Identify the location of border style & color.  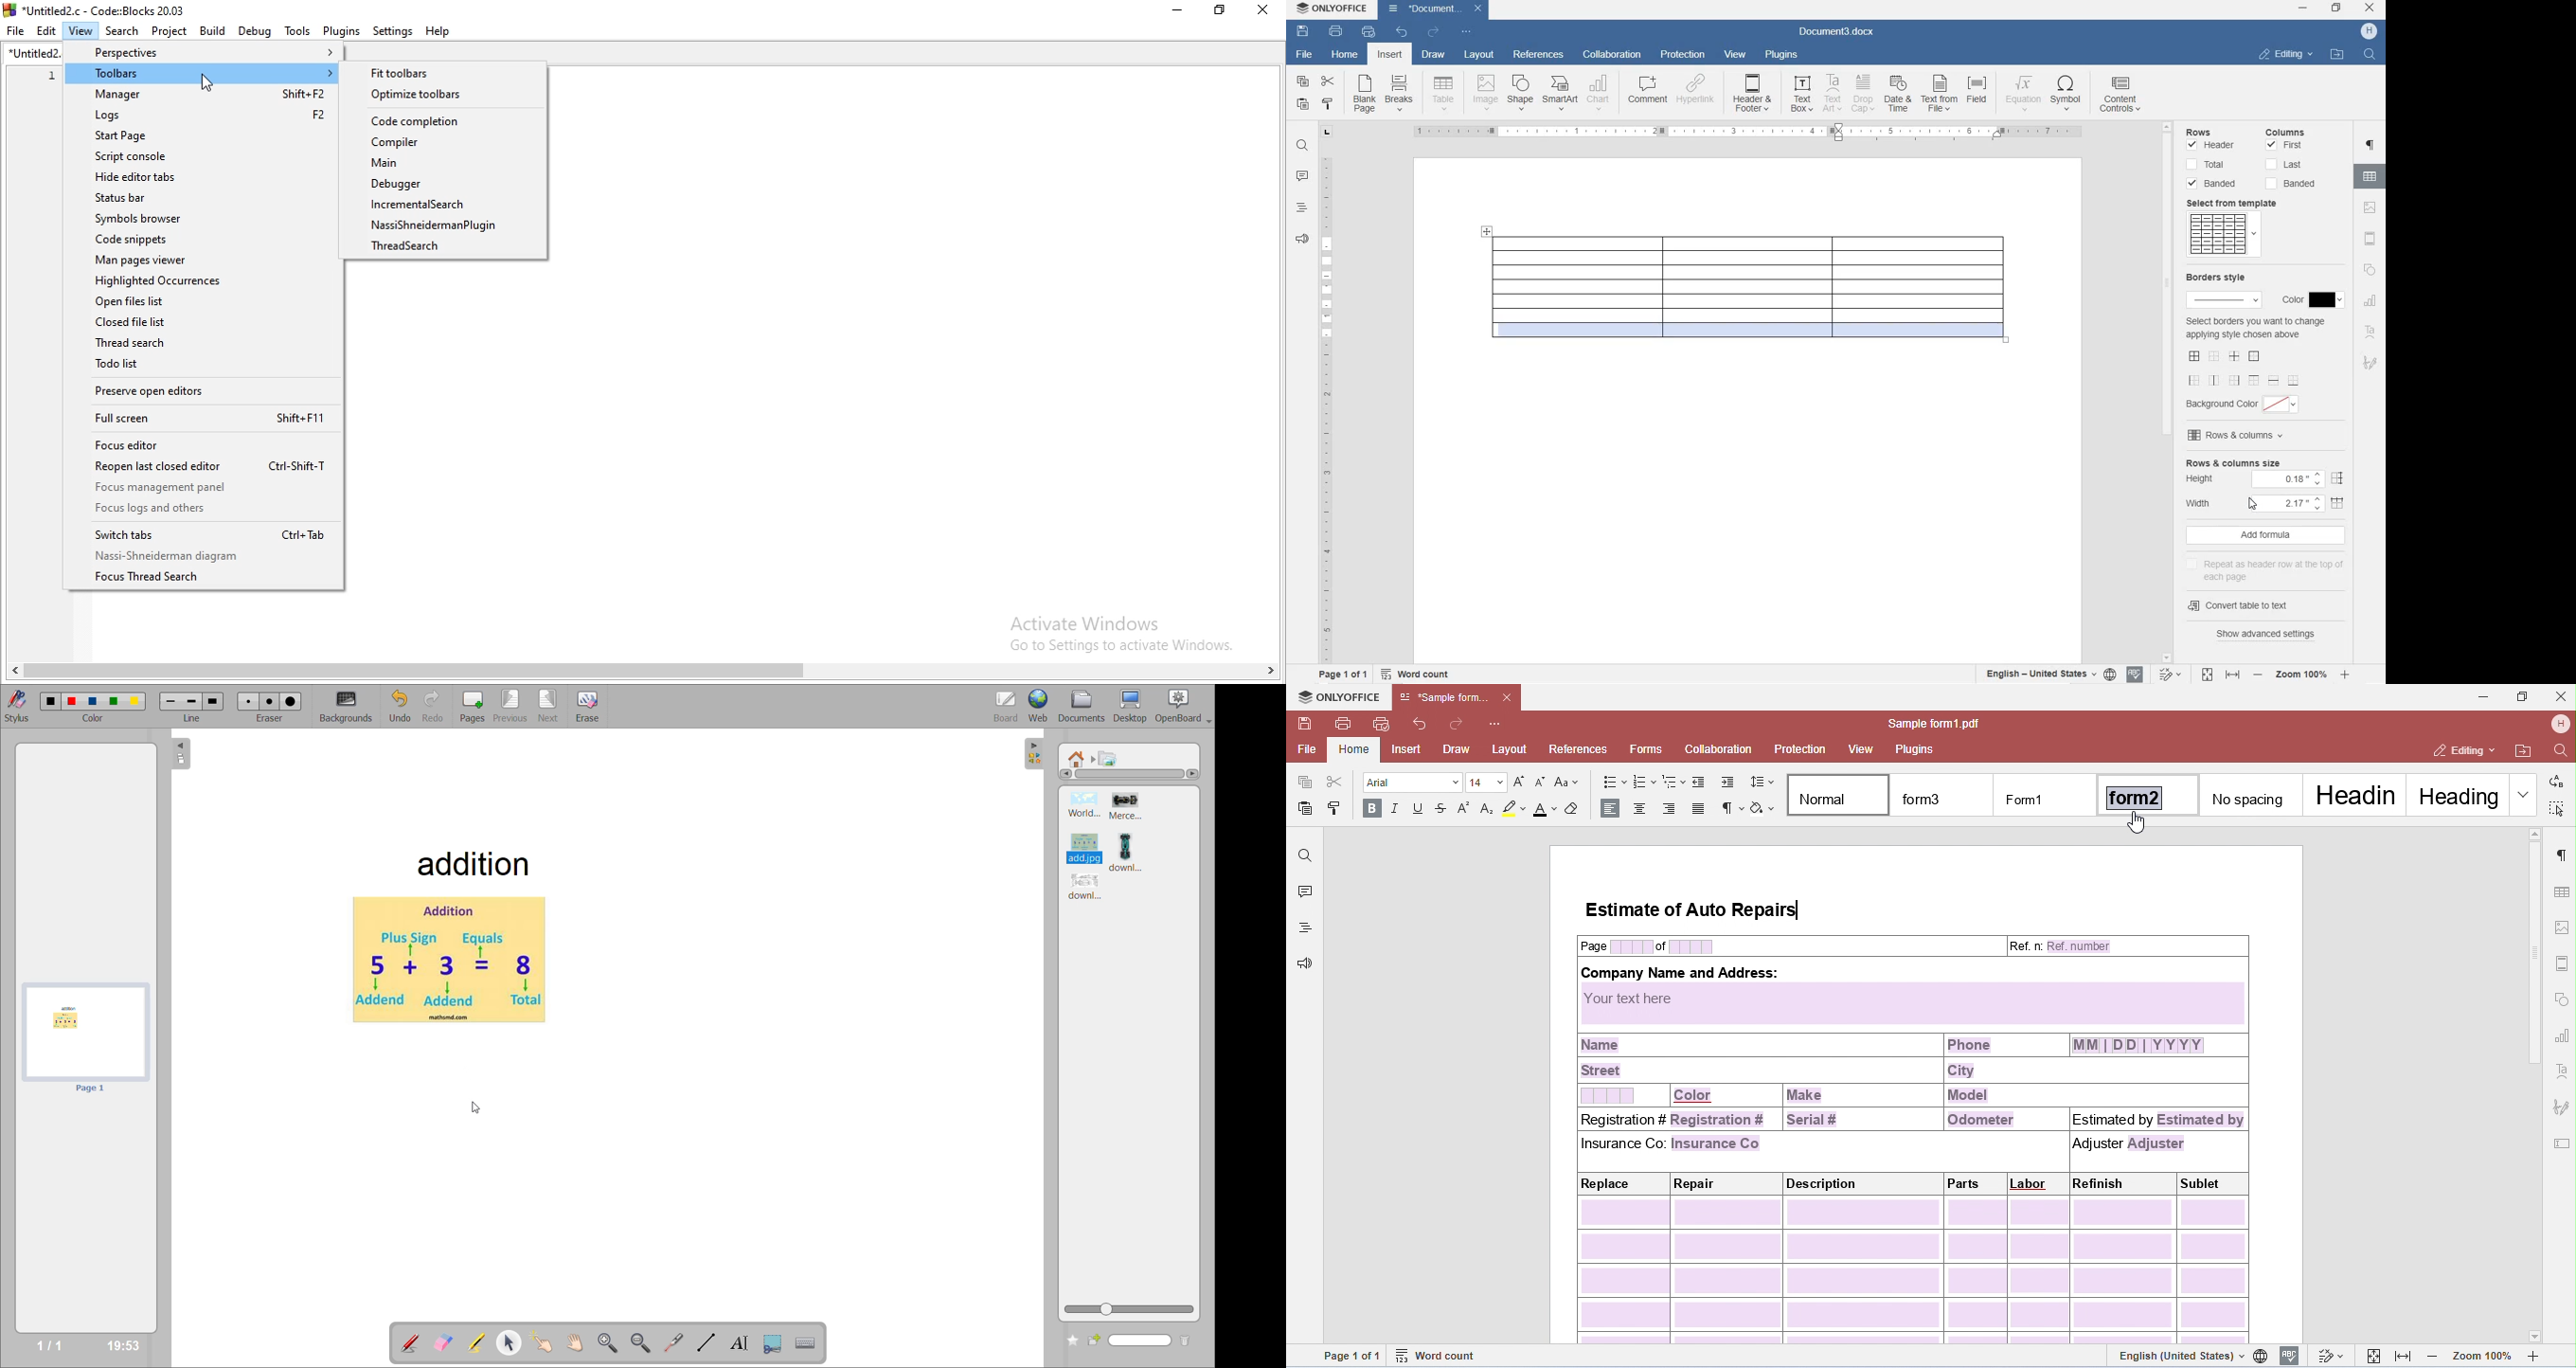
(2222, 291).